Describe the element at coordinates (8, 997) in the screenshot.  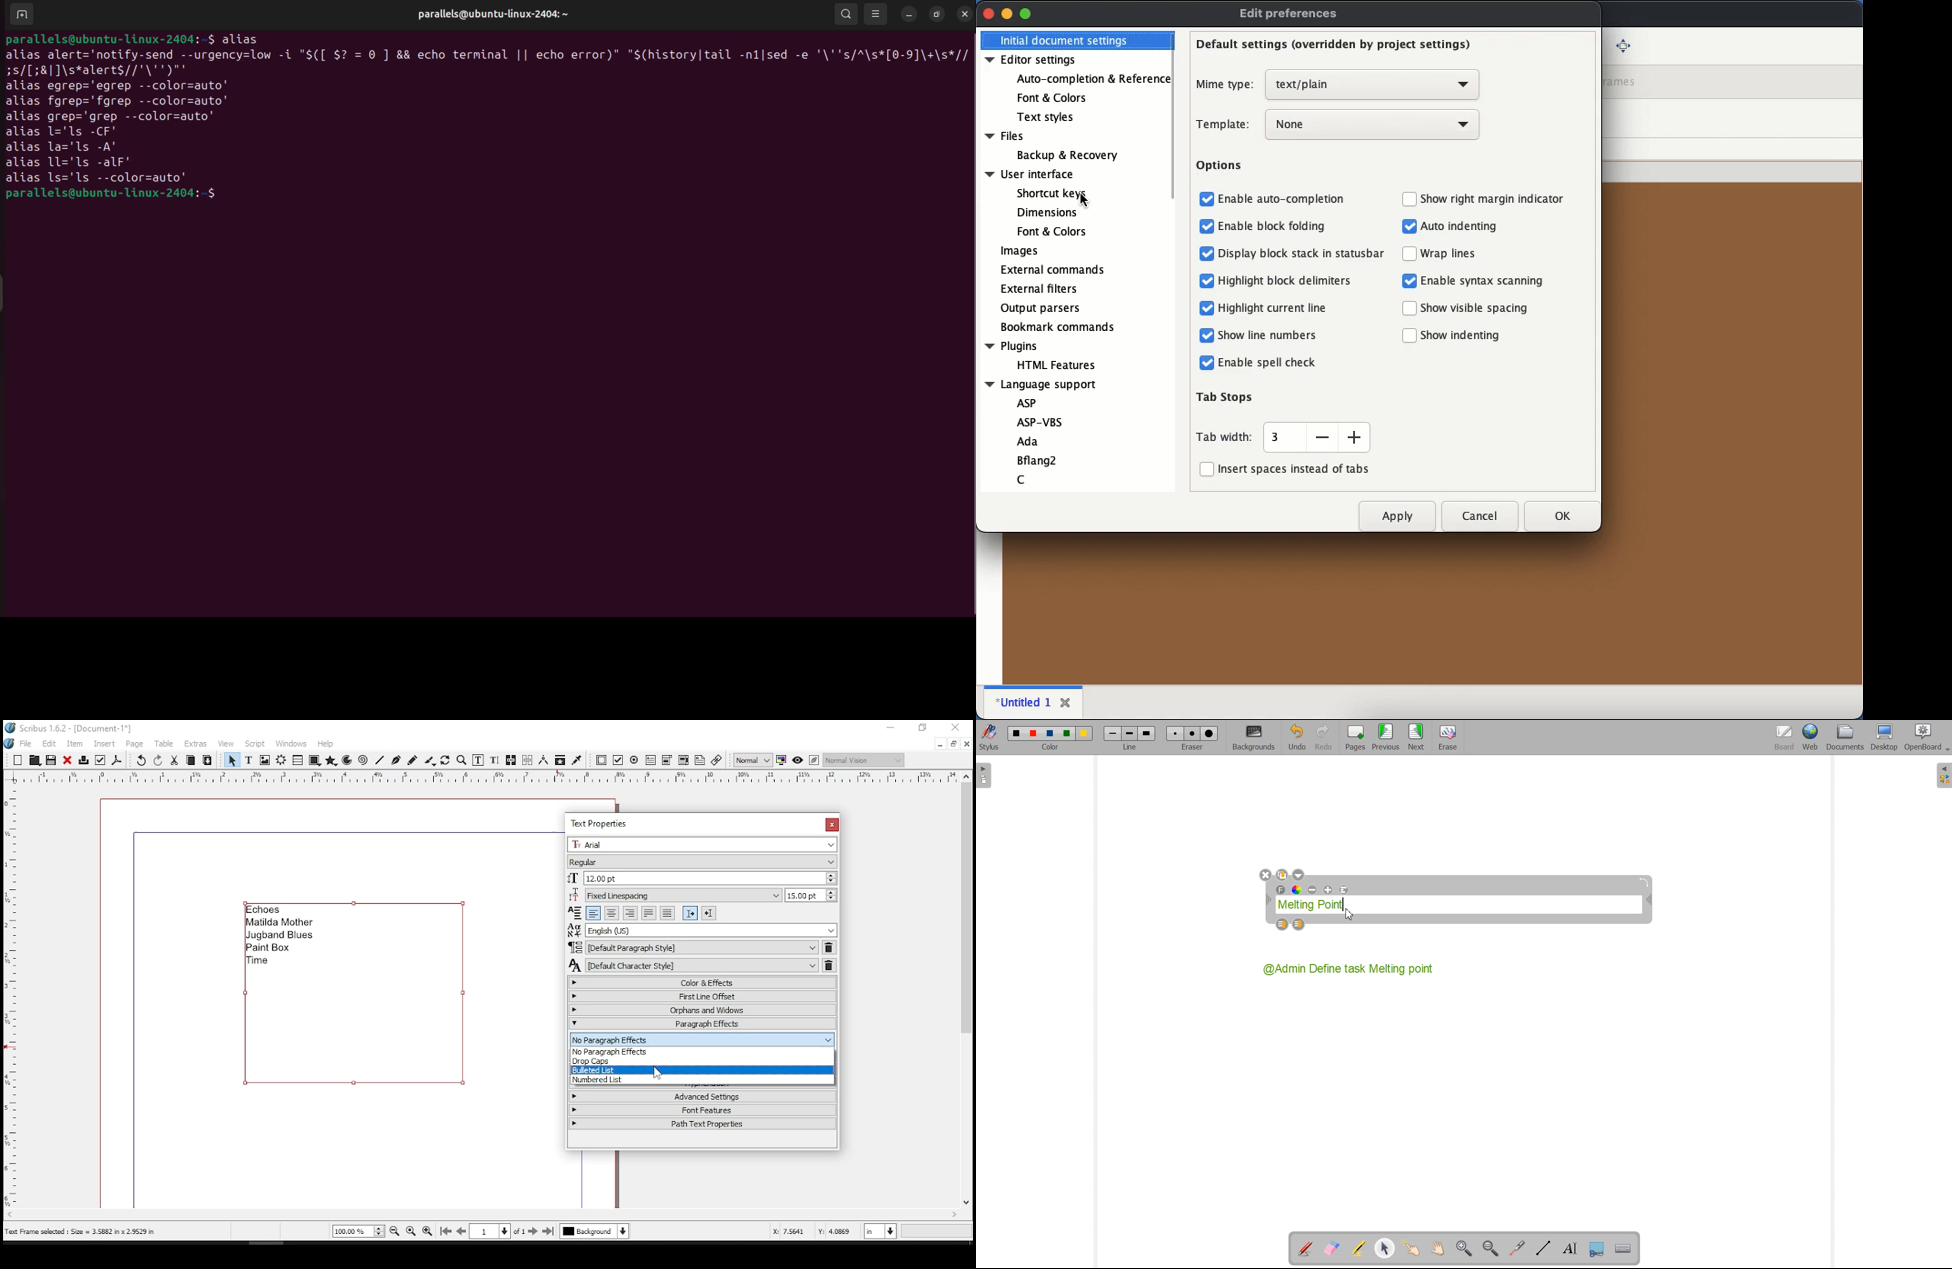
I see `vertical scale` at that location.